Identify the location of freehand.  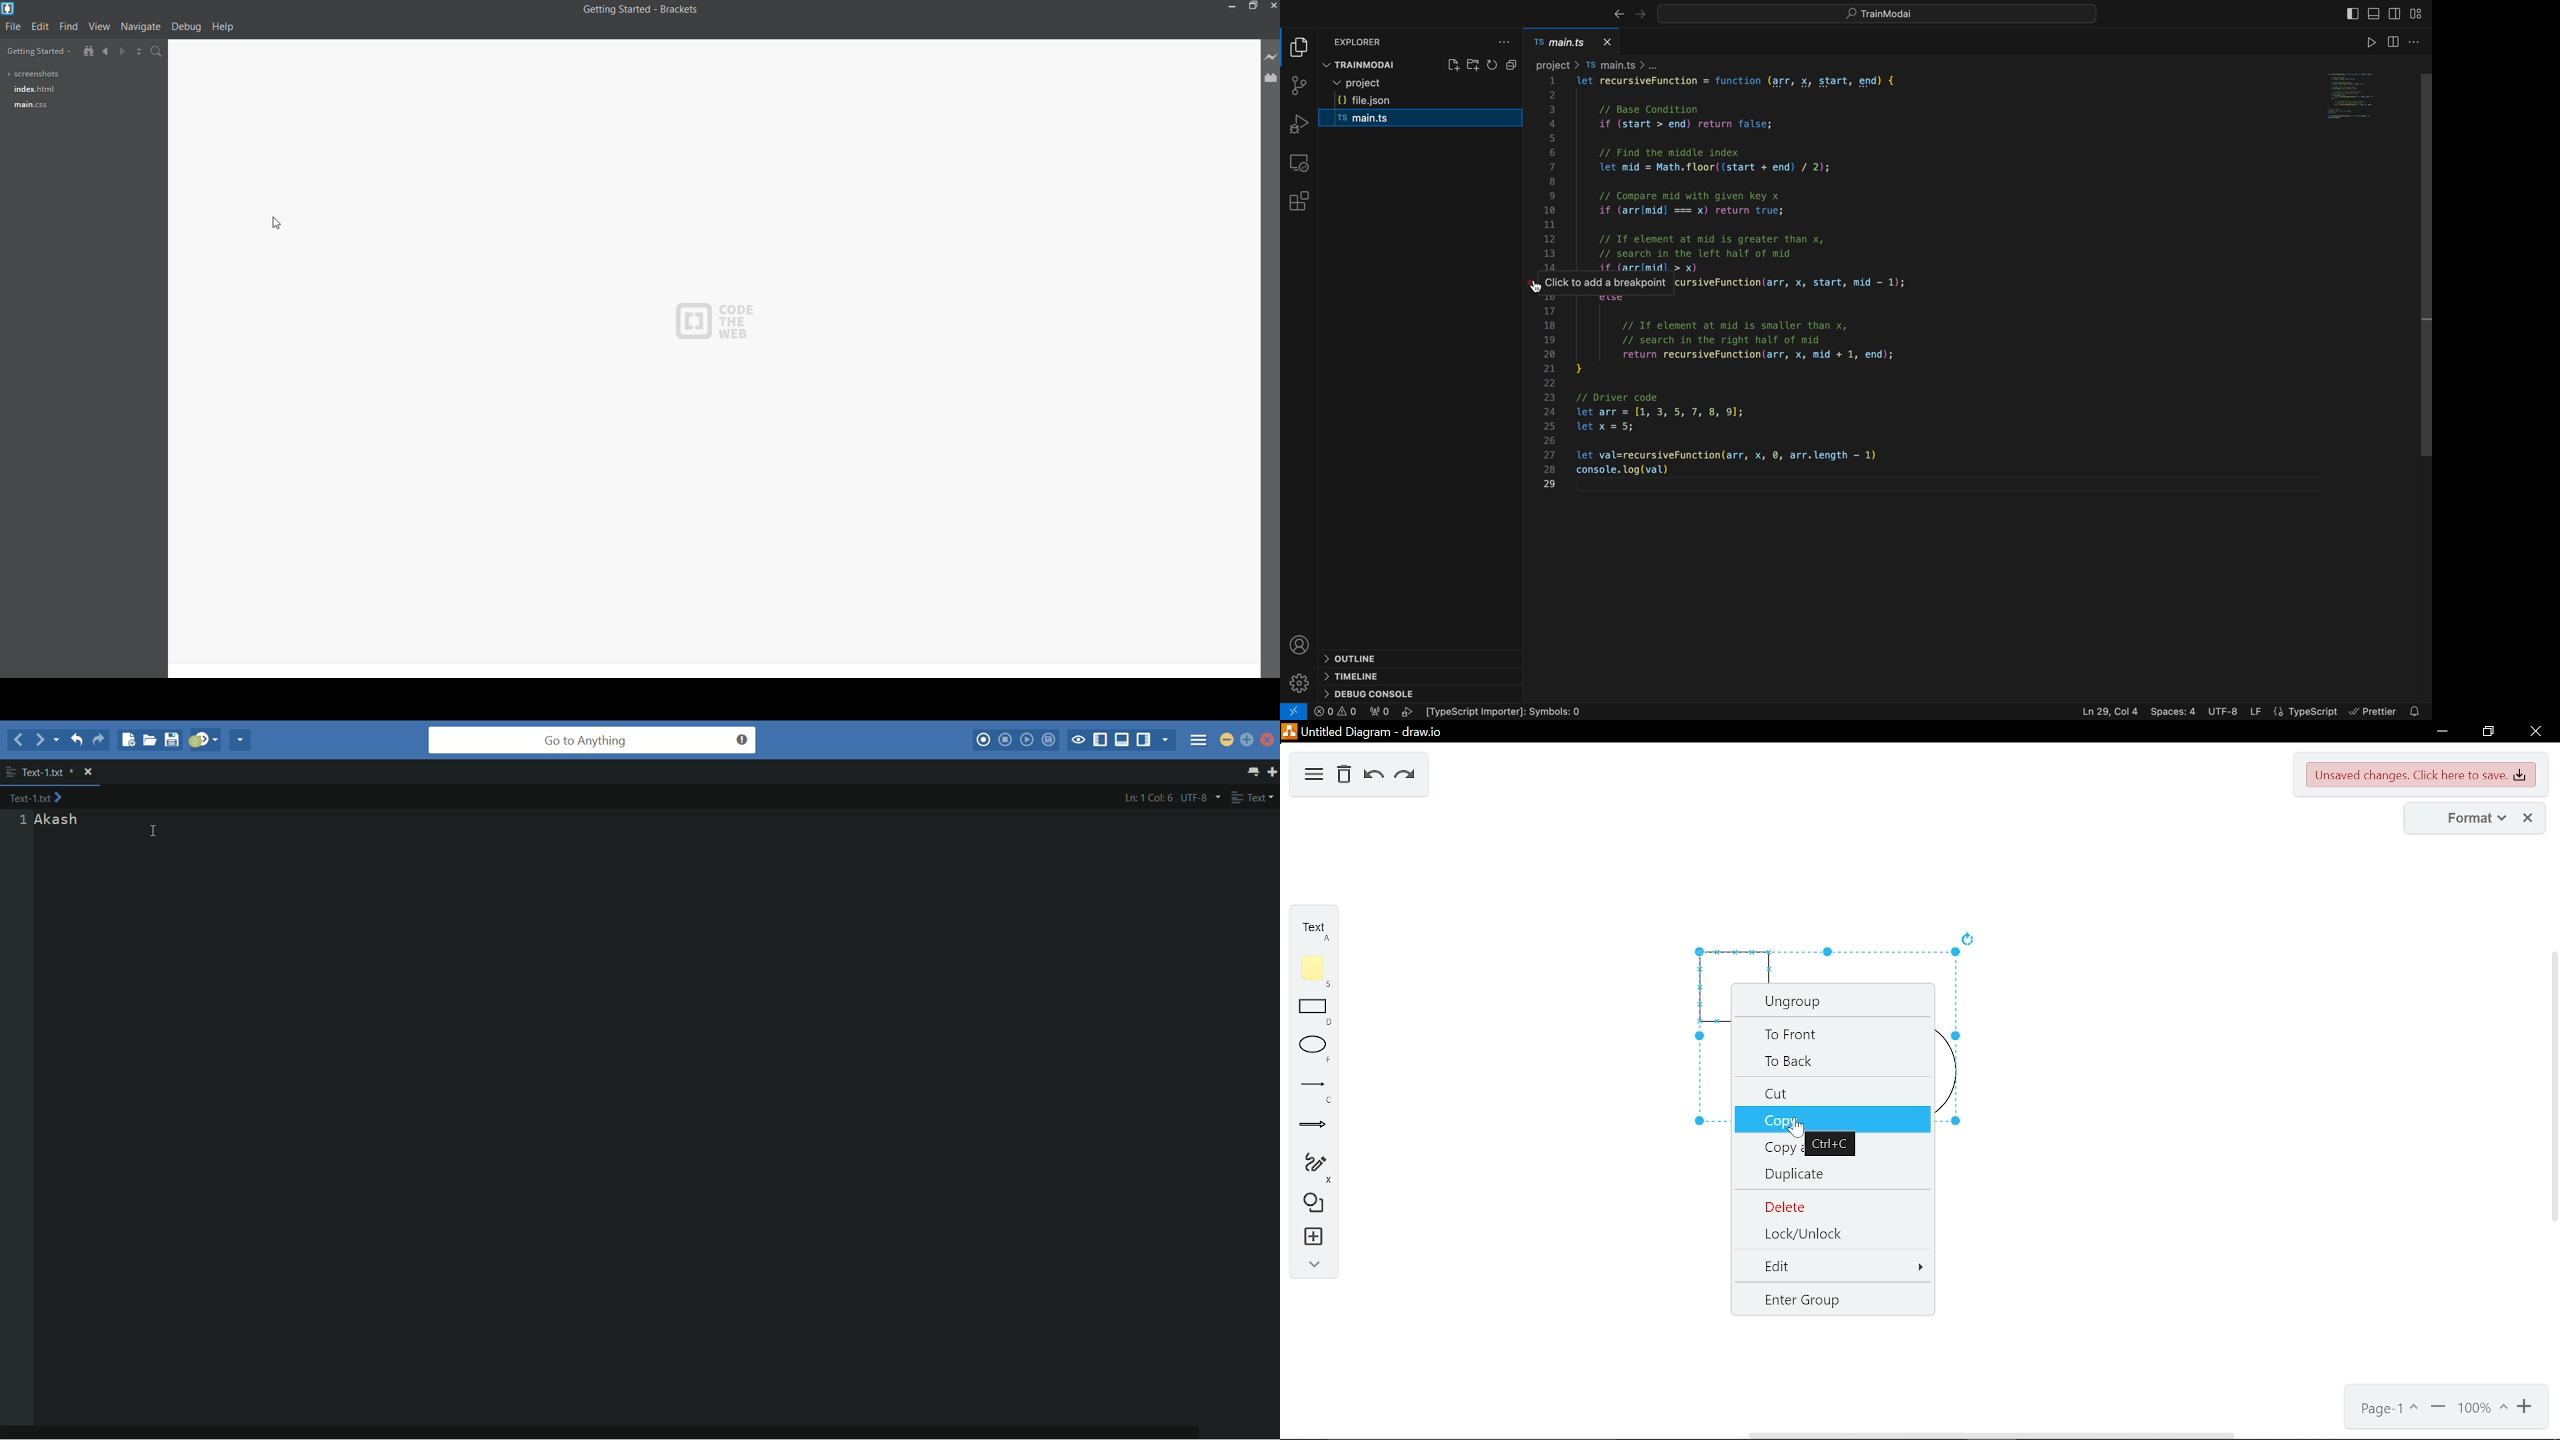
(1311, 1168).